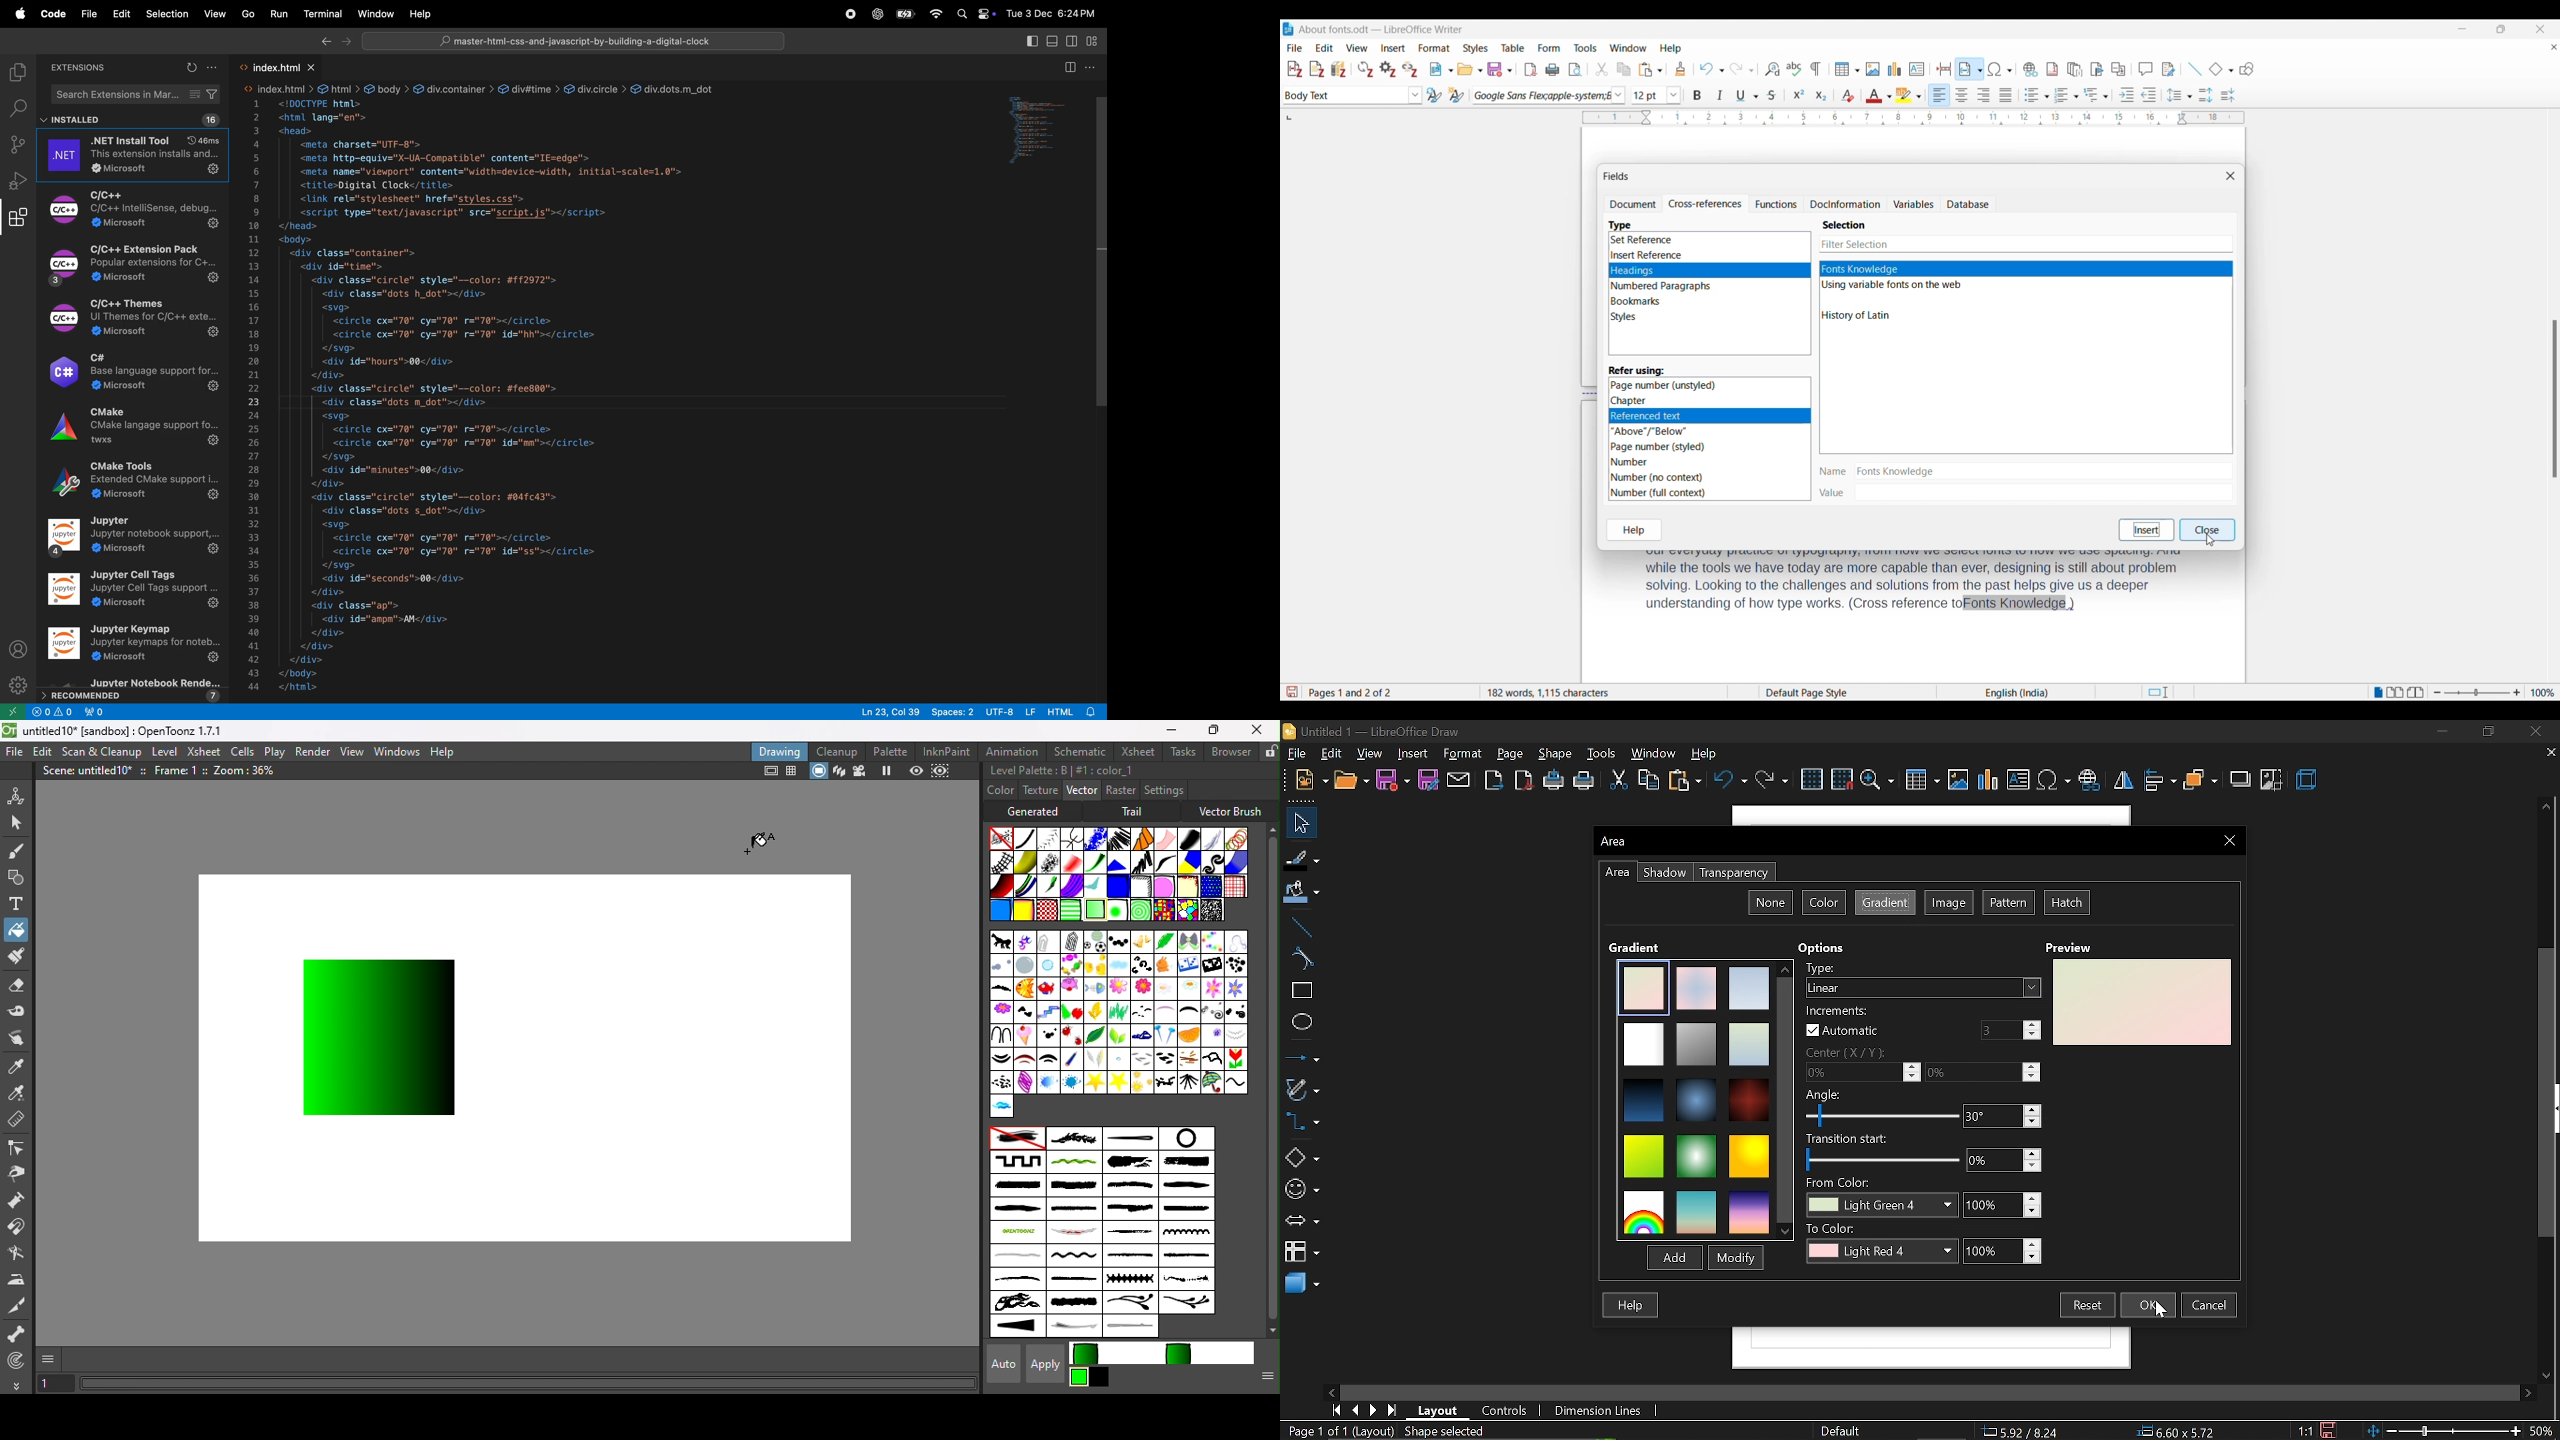 This screenshot has width=2576, height=1456. Describe the element at coordinates (1048, 910) in the screenshot. I see `Chessboard` at that location.